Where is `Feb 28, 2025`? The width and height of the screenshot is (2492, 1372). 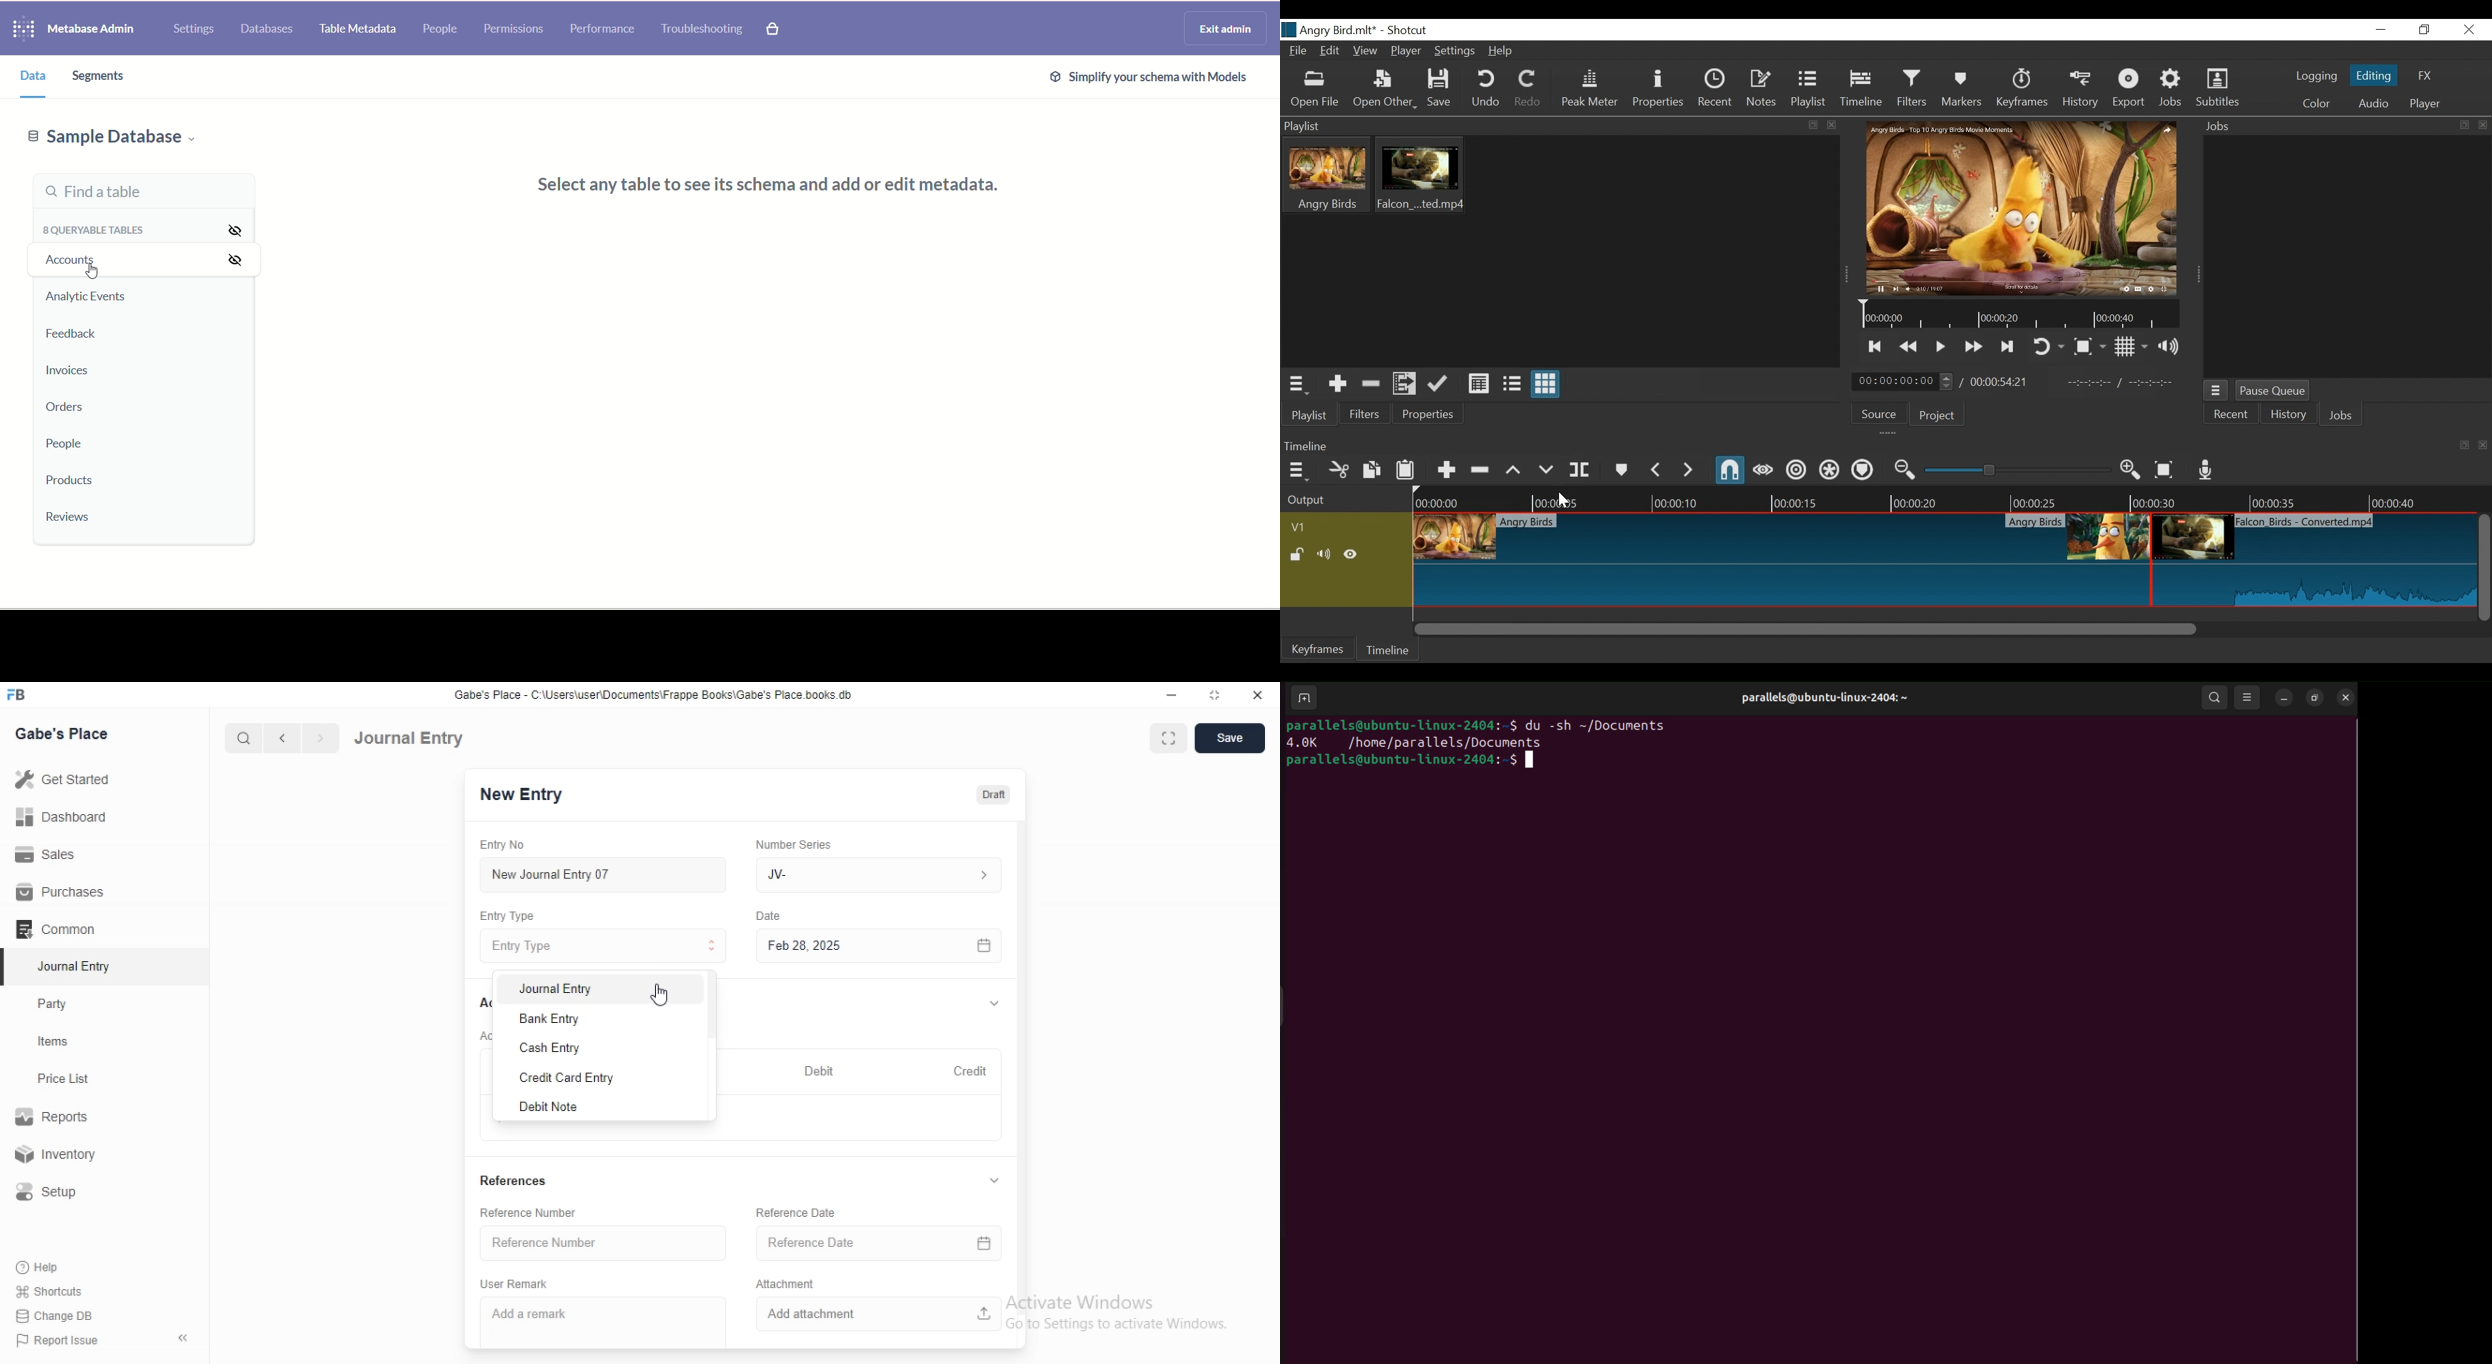
Feb 28, 2025 is located at coordinates (880, 947).